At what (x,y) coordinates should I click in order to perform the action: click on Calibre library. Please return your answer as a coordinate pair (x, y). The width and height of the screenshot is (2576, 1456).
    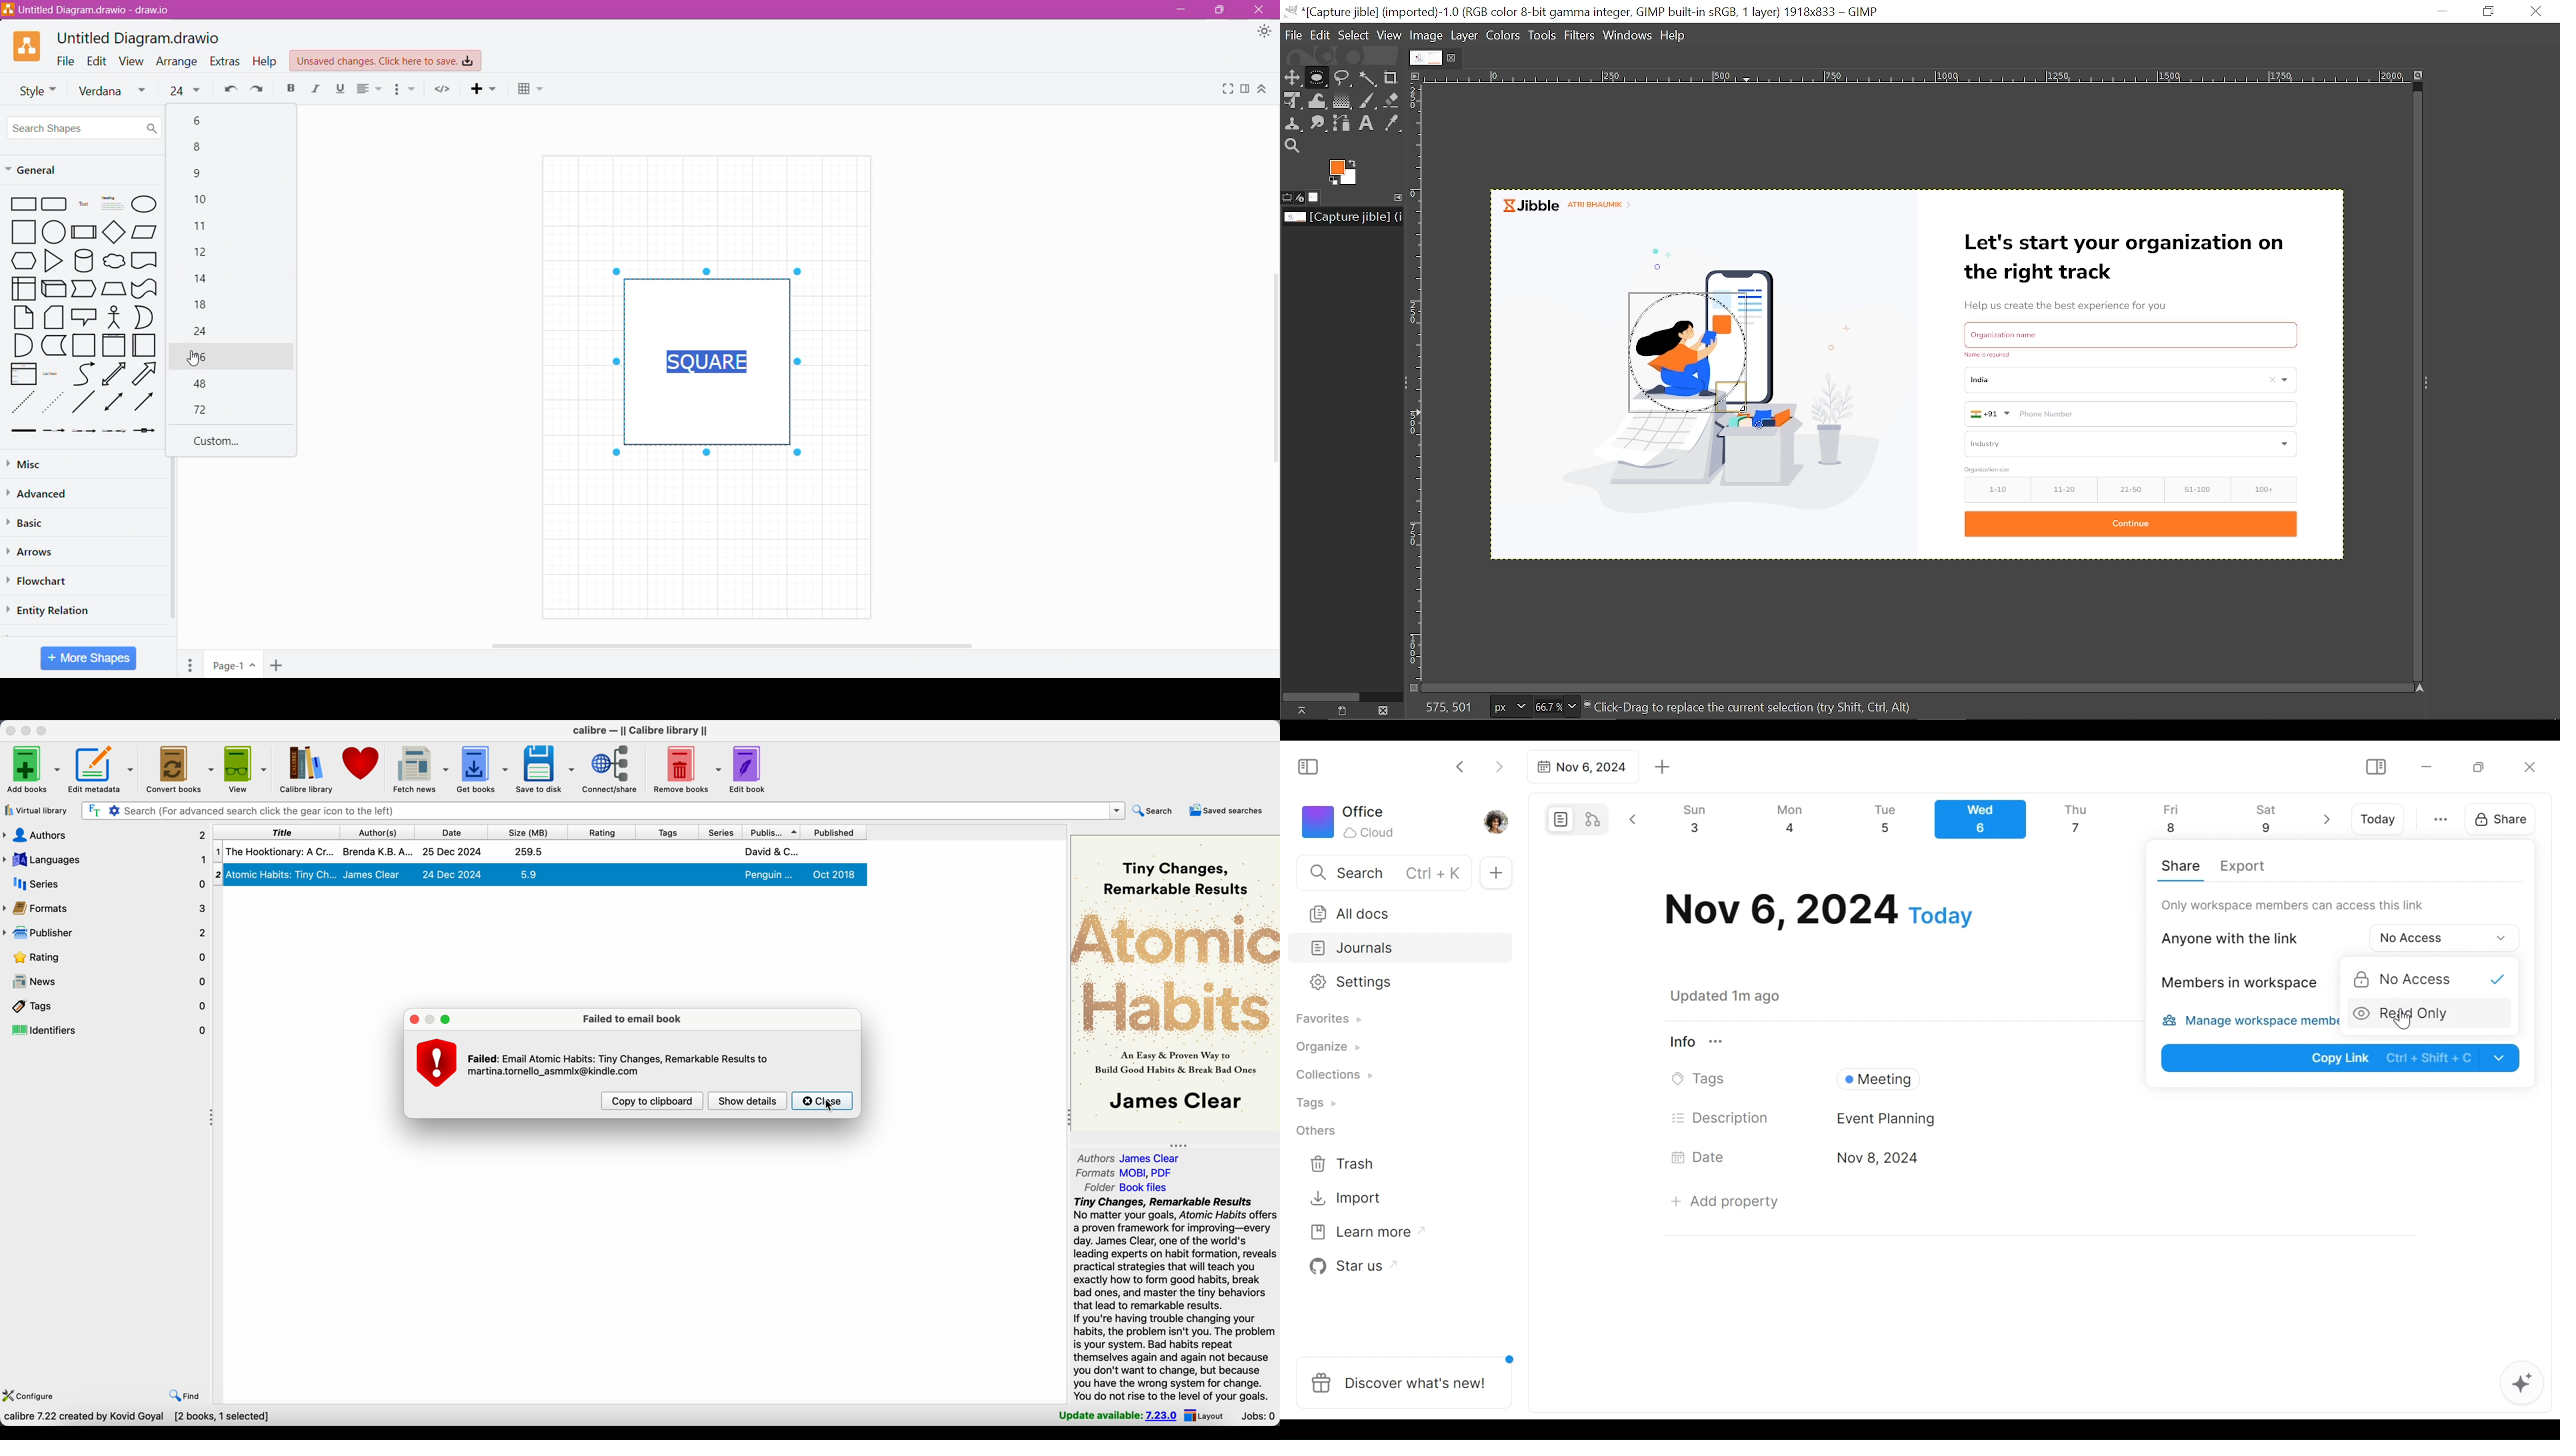
    Looking at the image, I should click on (307, 769).